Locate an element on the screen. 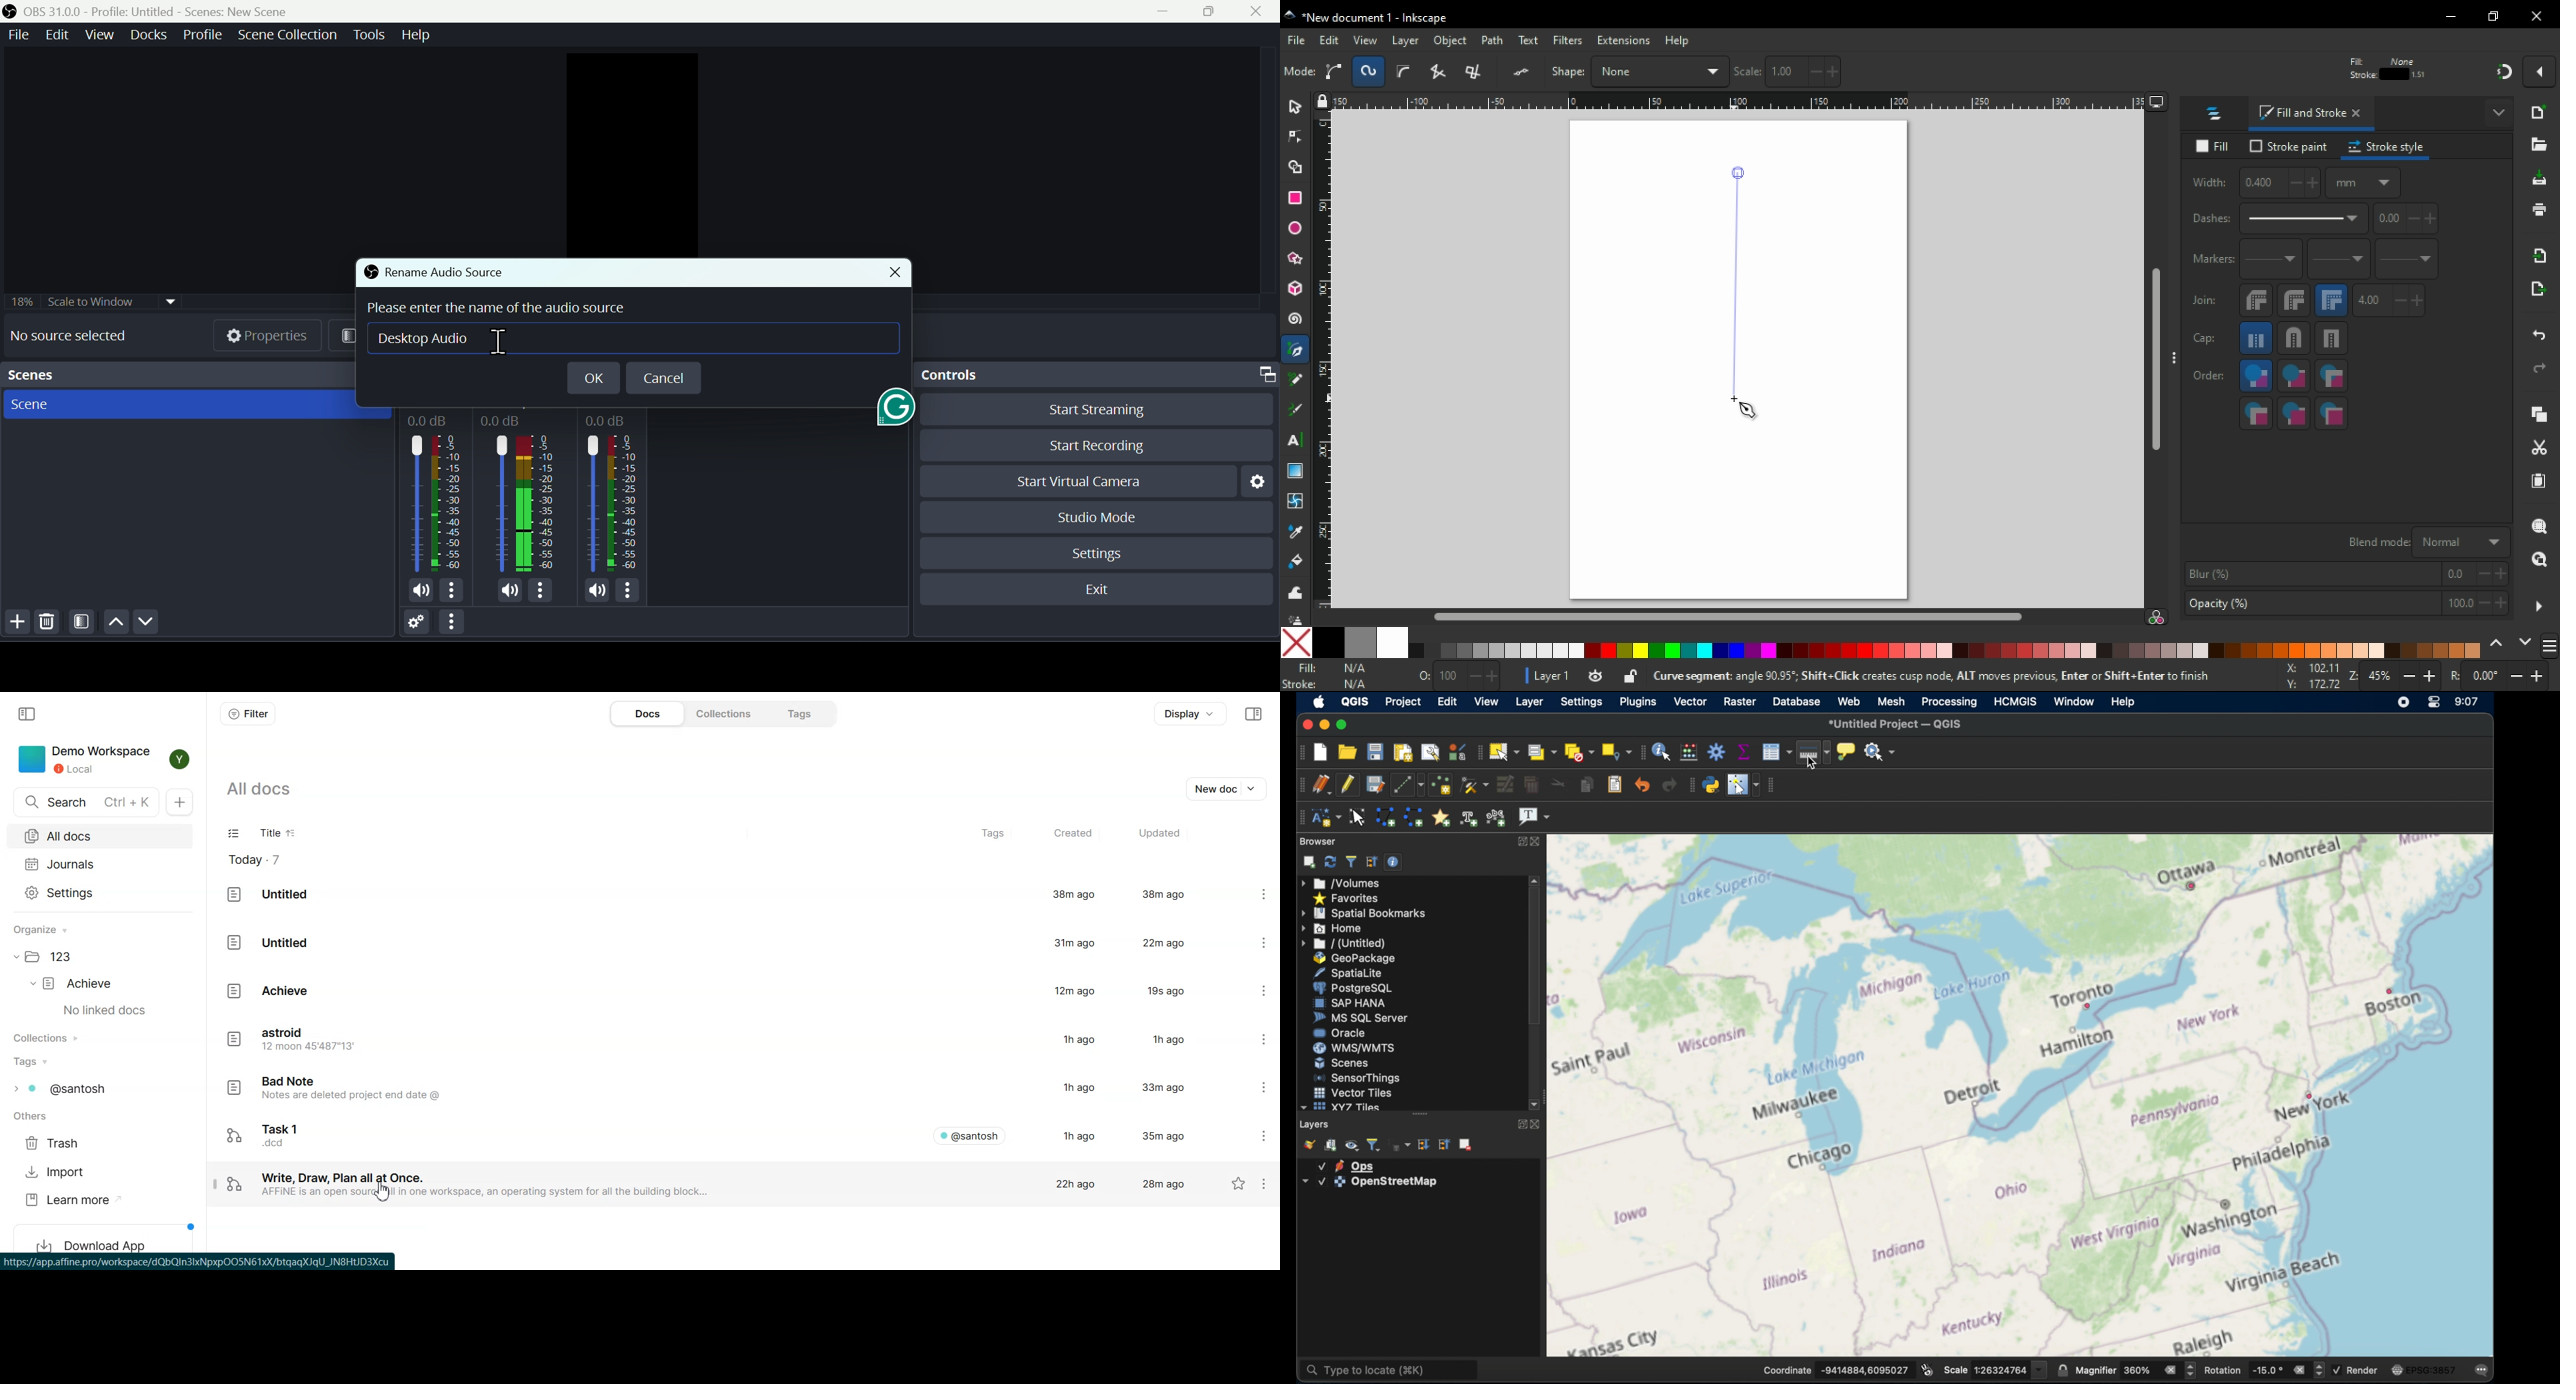 The image size is (2576, 1400). Settings is located at coordinates (1253, 1041).